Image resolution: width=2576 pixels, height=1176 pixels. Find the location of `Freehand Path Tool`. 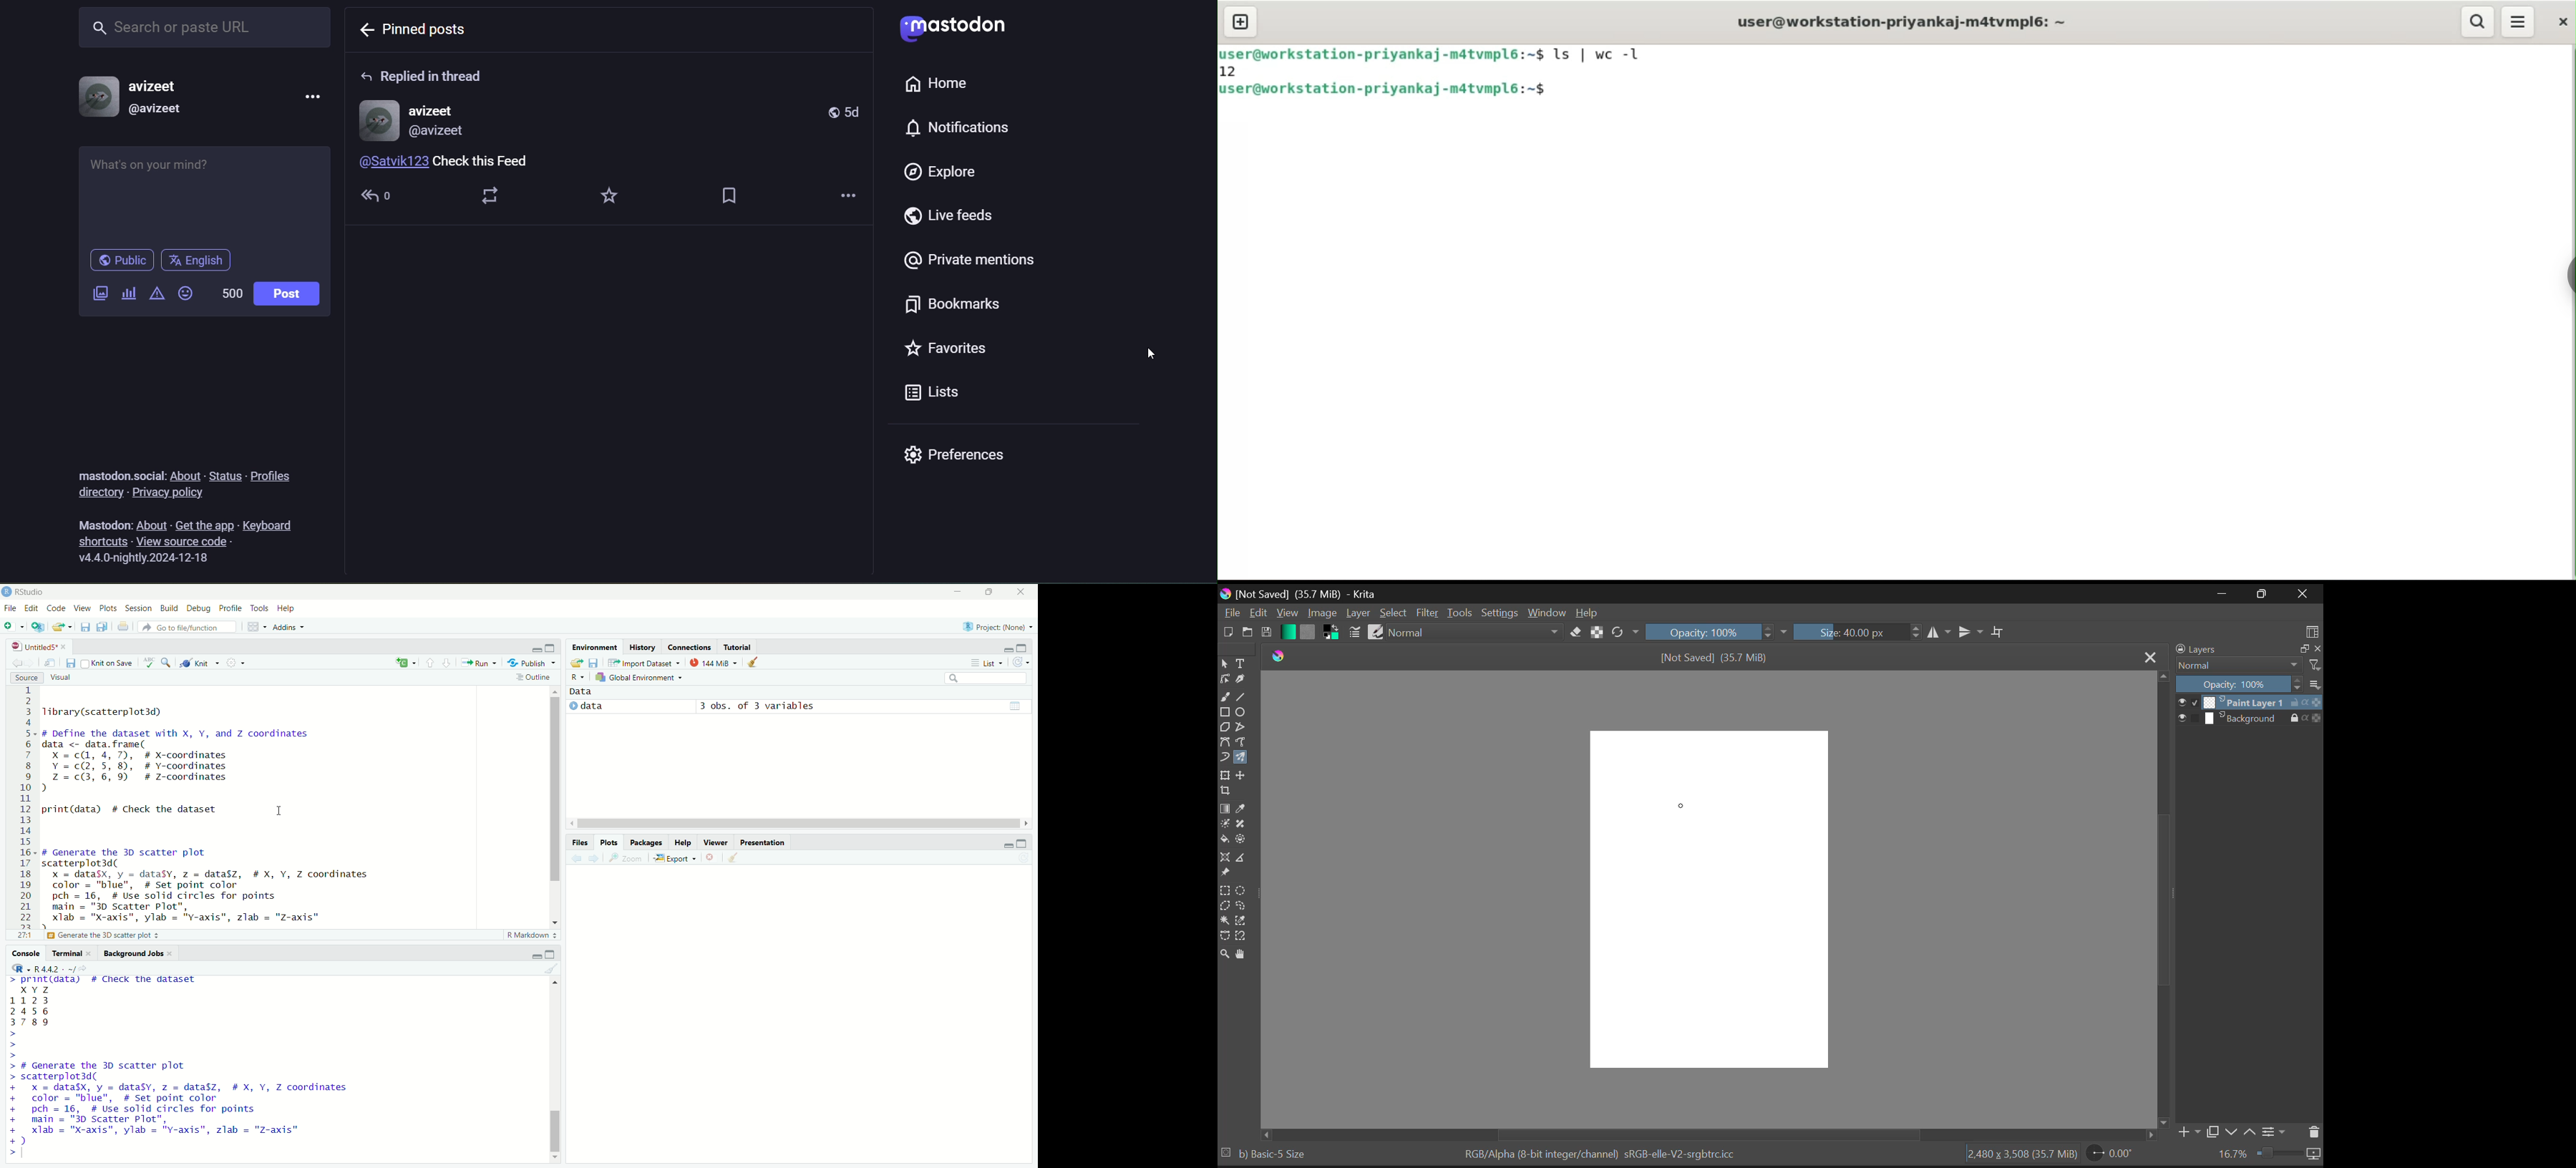

Freehand Path Tool is located at coordinates (1242, 741).